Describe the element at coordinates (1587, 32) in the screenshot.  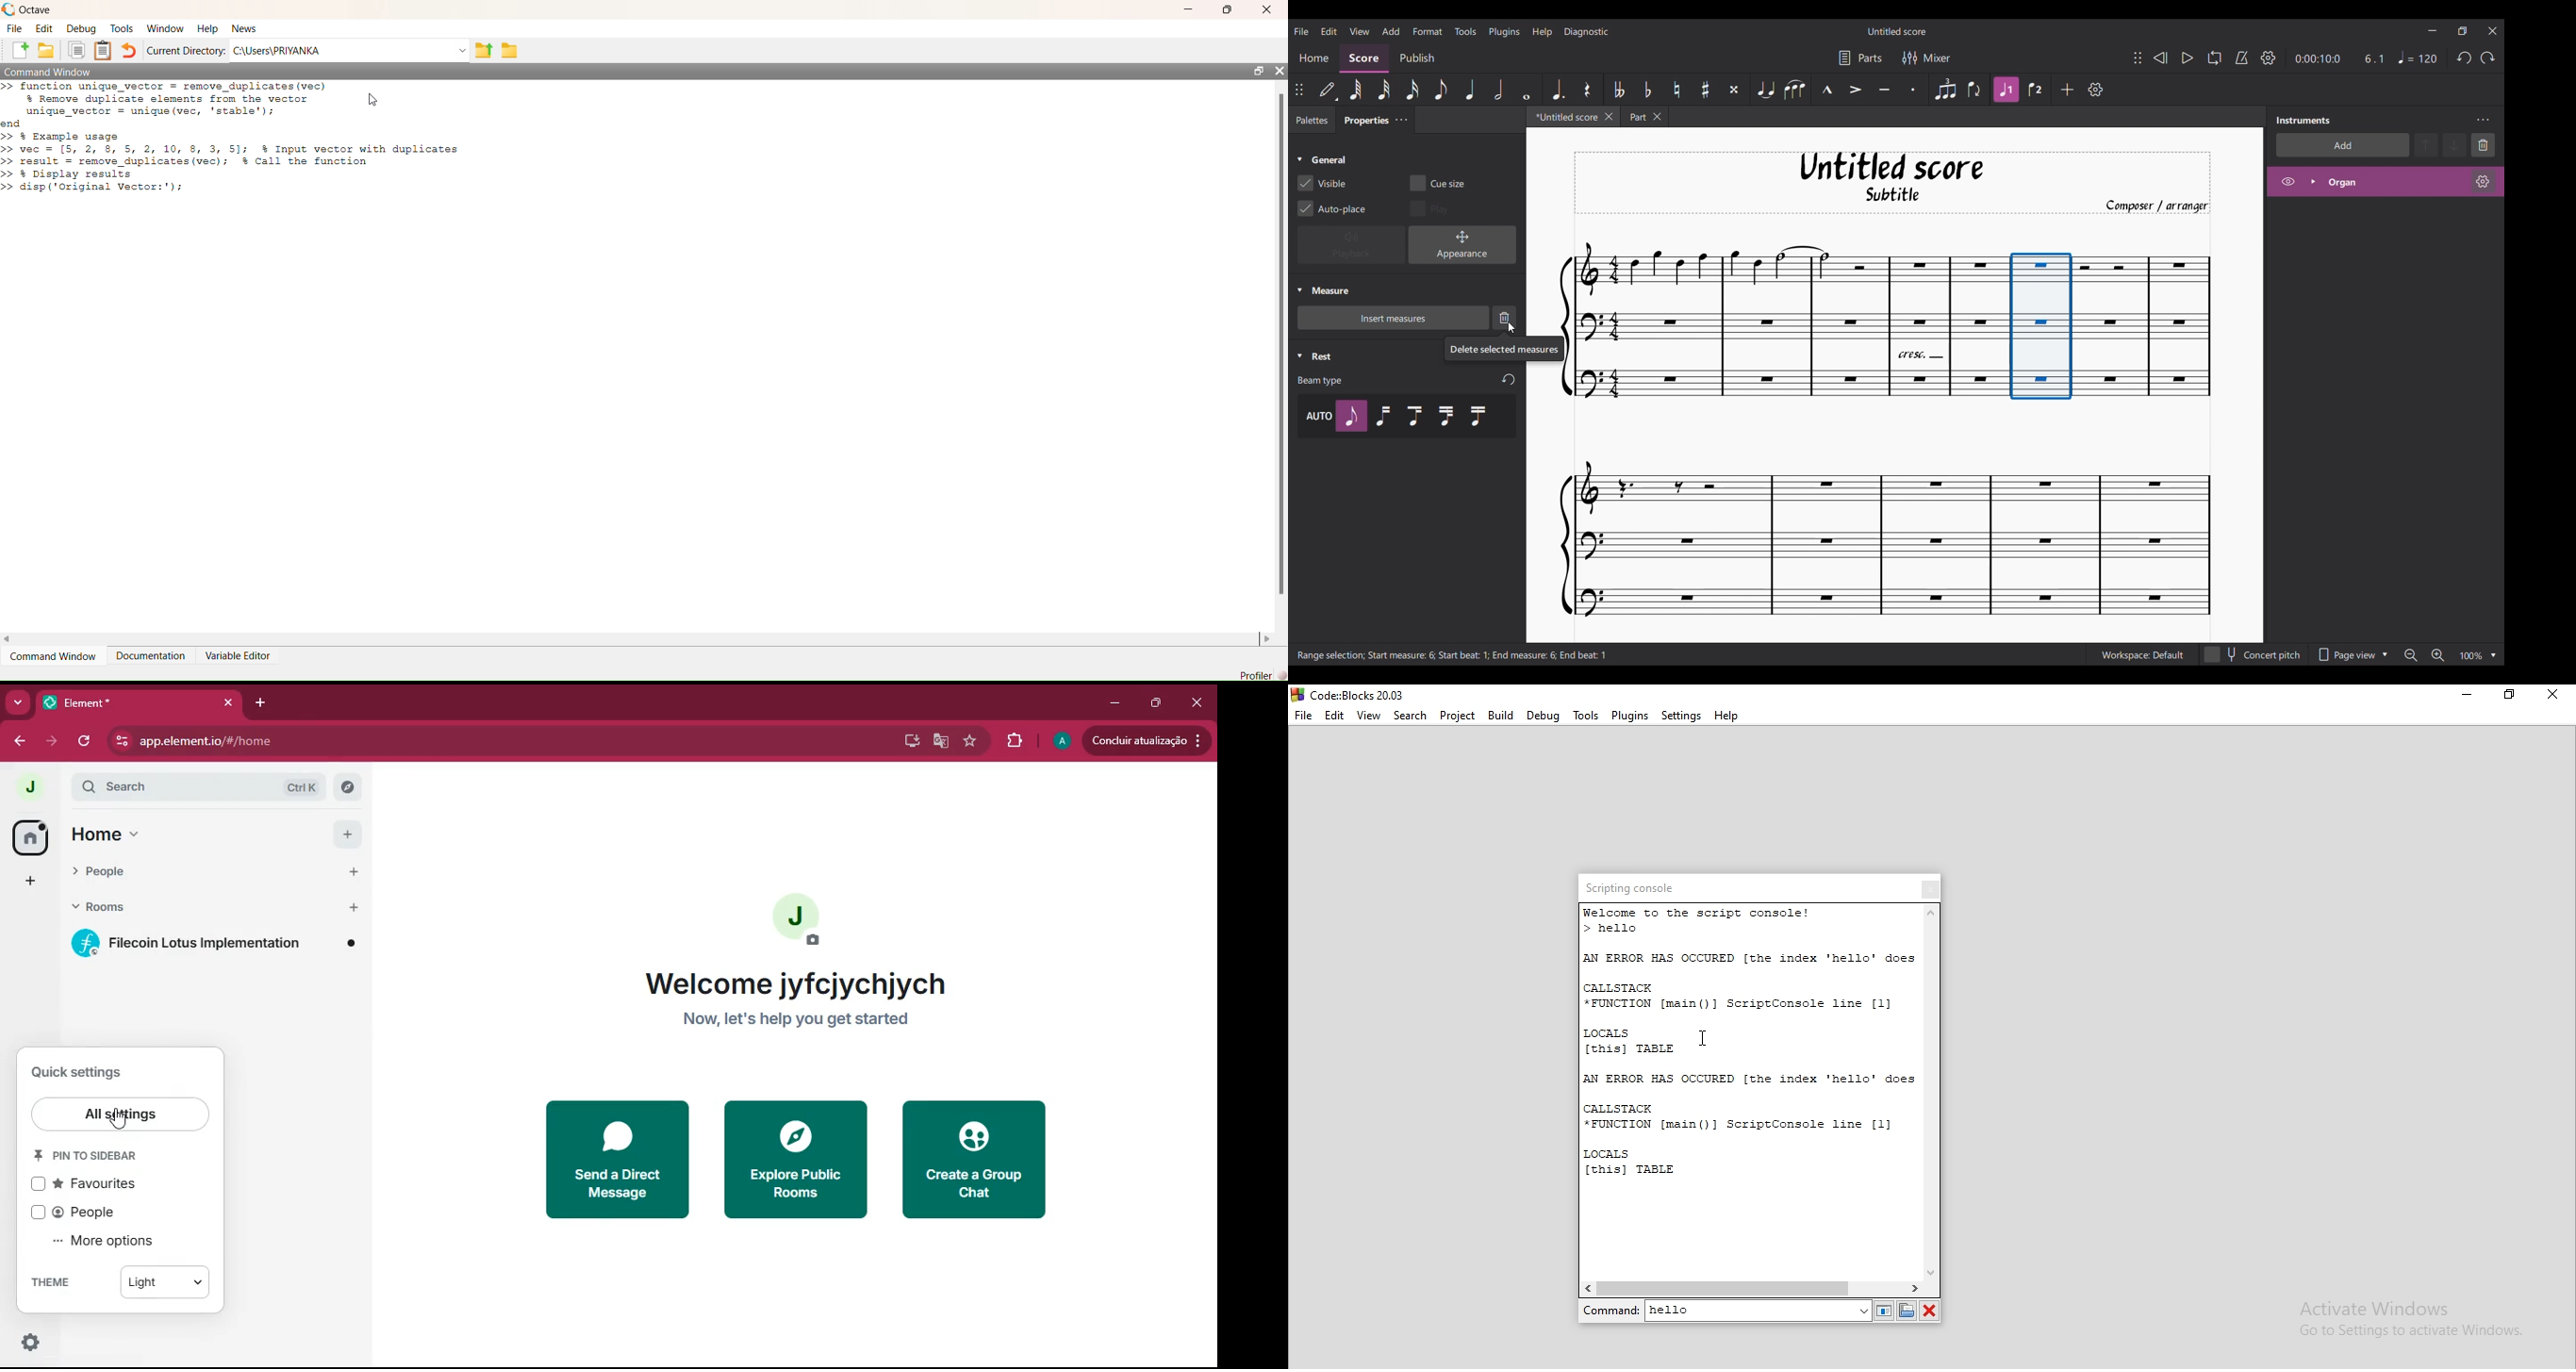
I see `Diagnostic menu` at that location.